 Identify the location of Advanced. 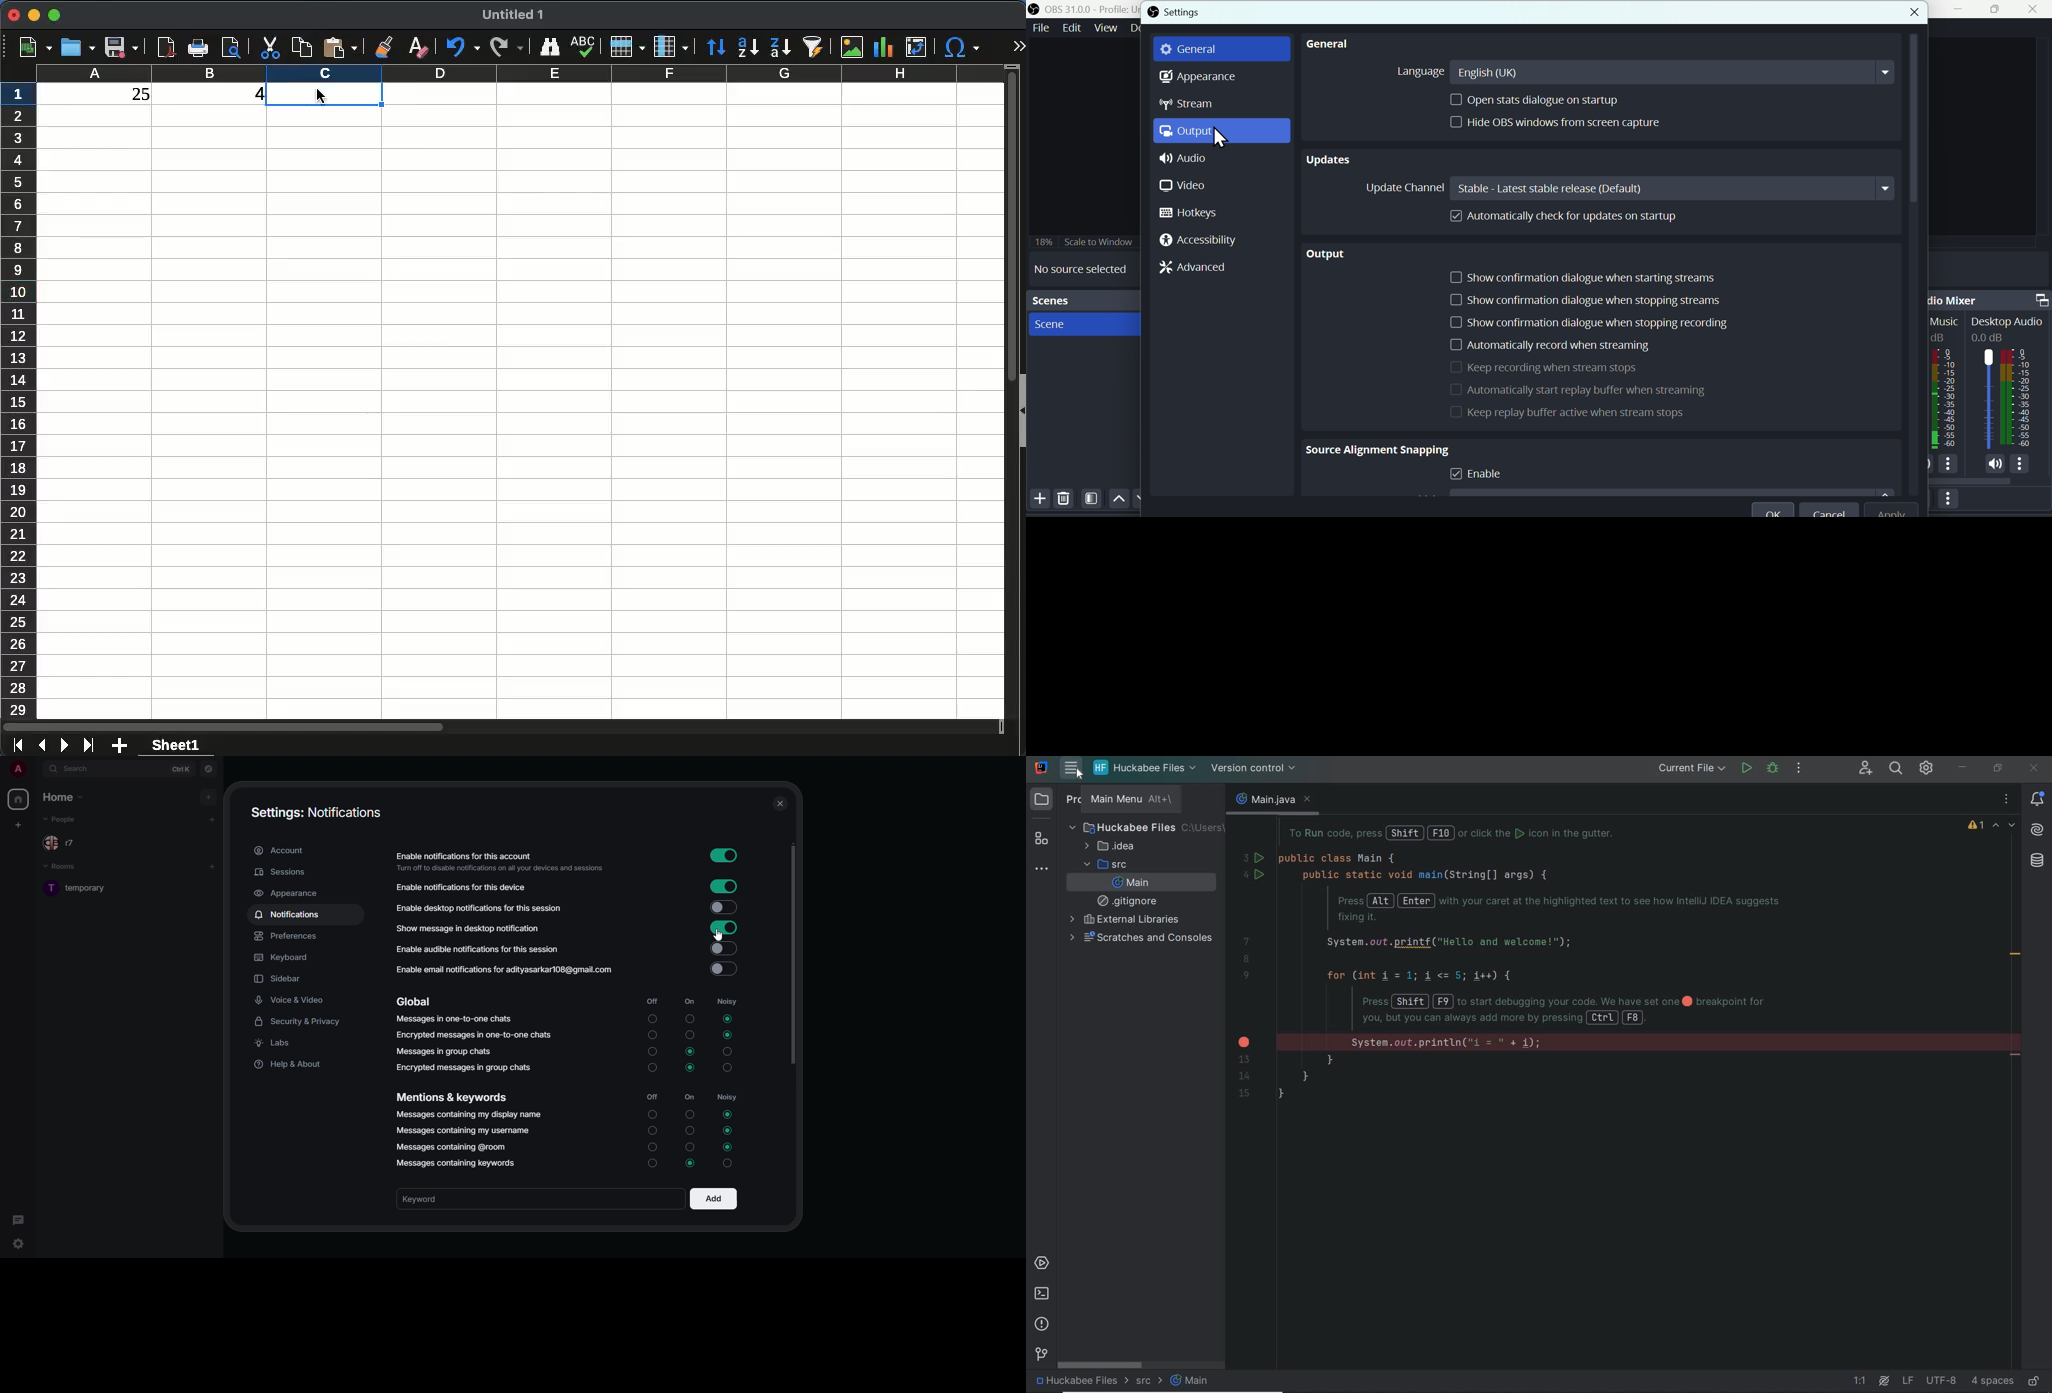
(1195, 267).